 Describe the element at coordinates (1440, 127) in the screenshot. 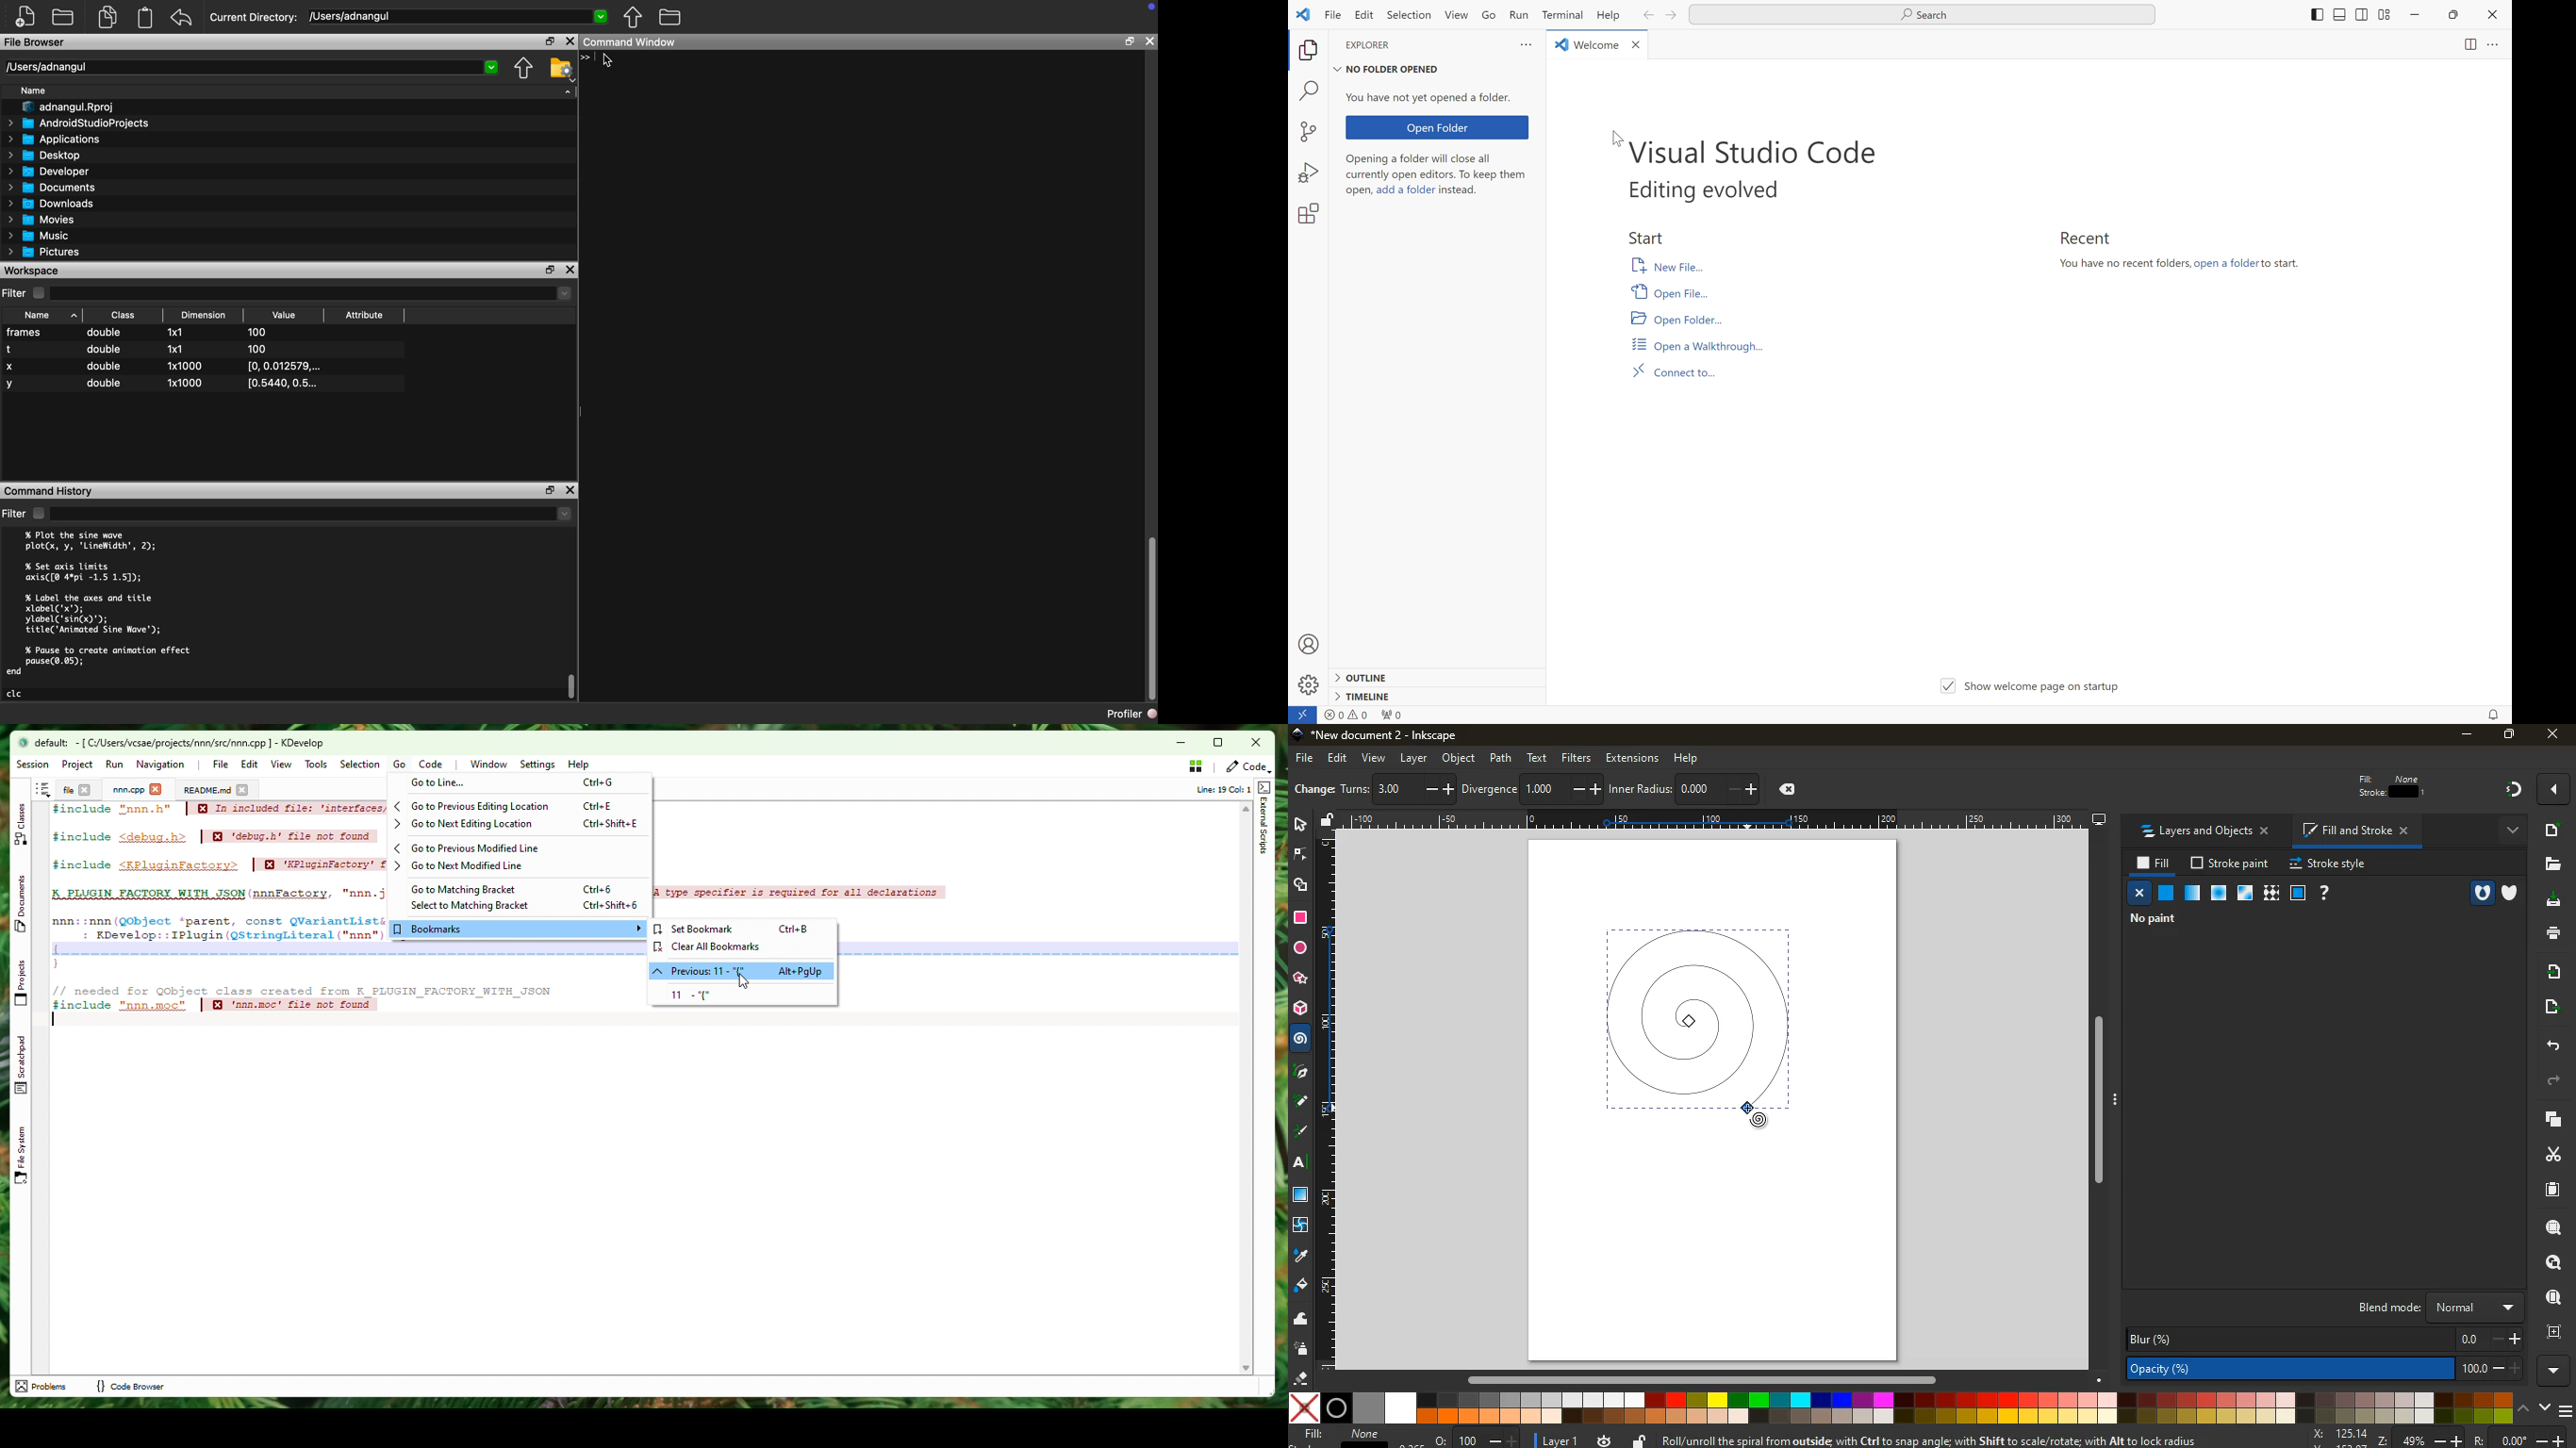

I see `Open folder` at that location.